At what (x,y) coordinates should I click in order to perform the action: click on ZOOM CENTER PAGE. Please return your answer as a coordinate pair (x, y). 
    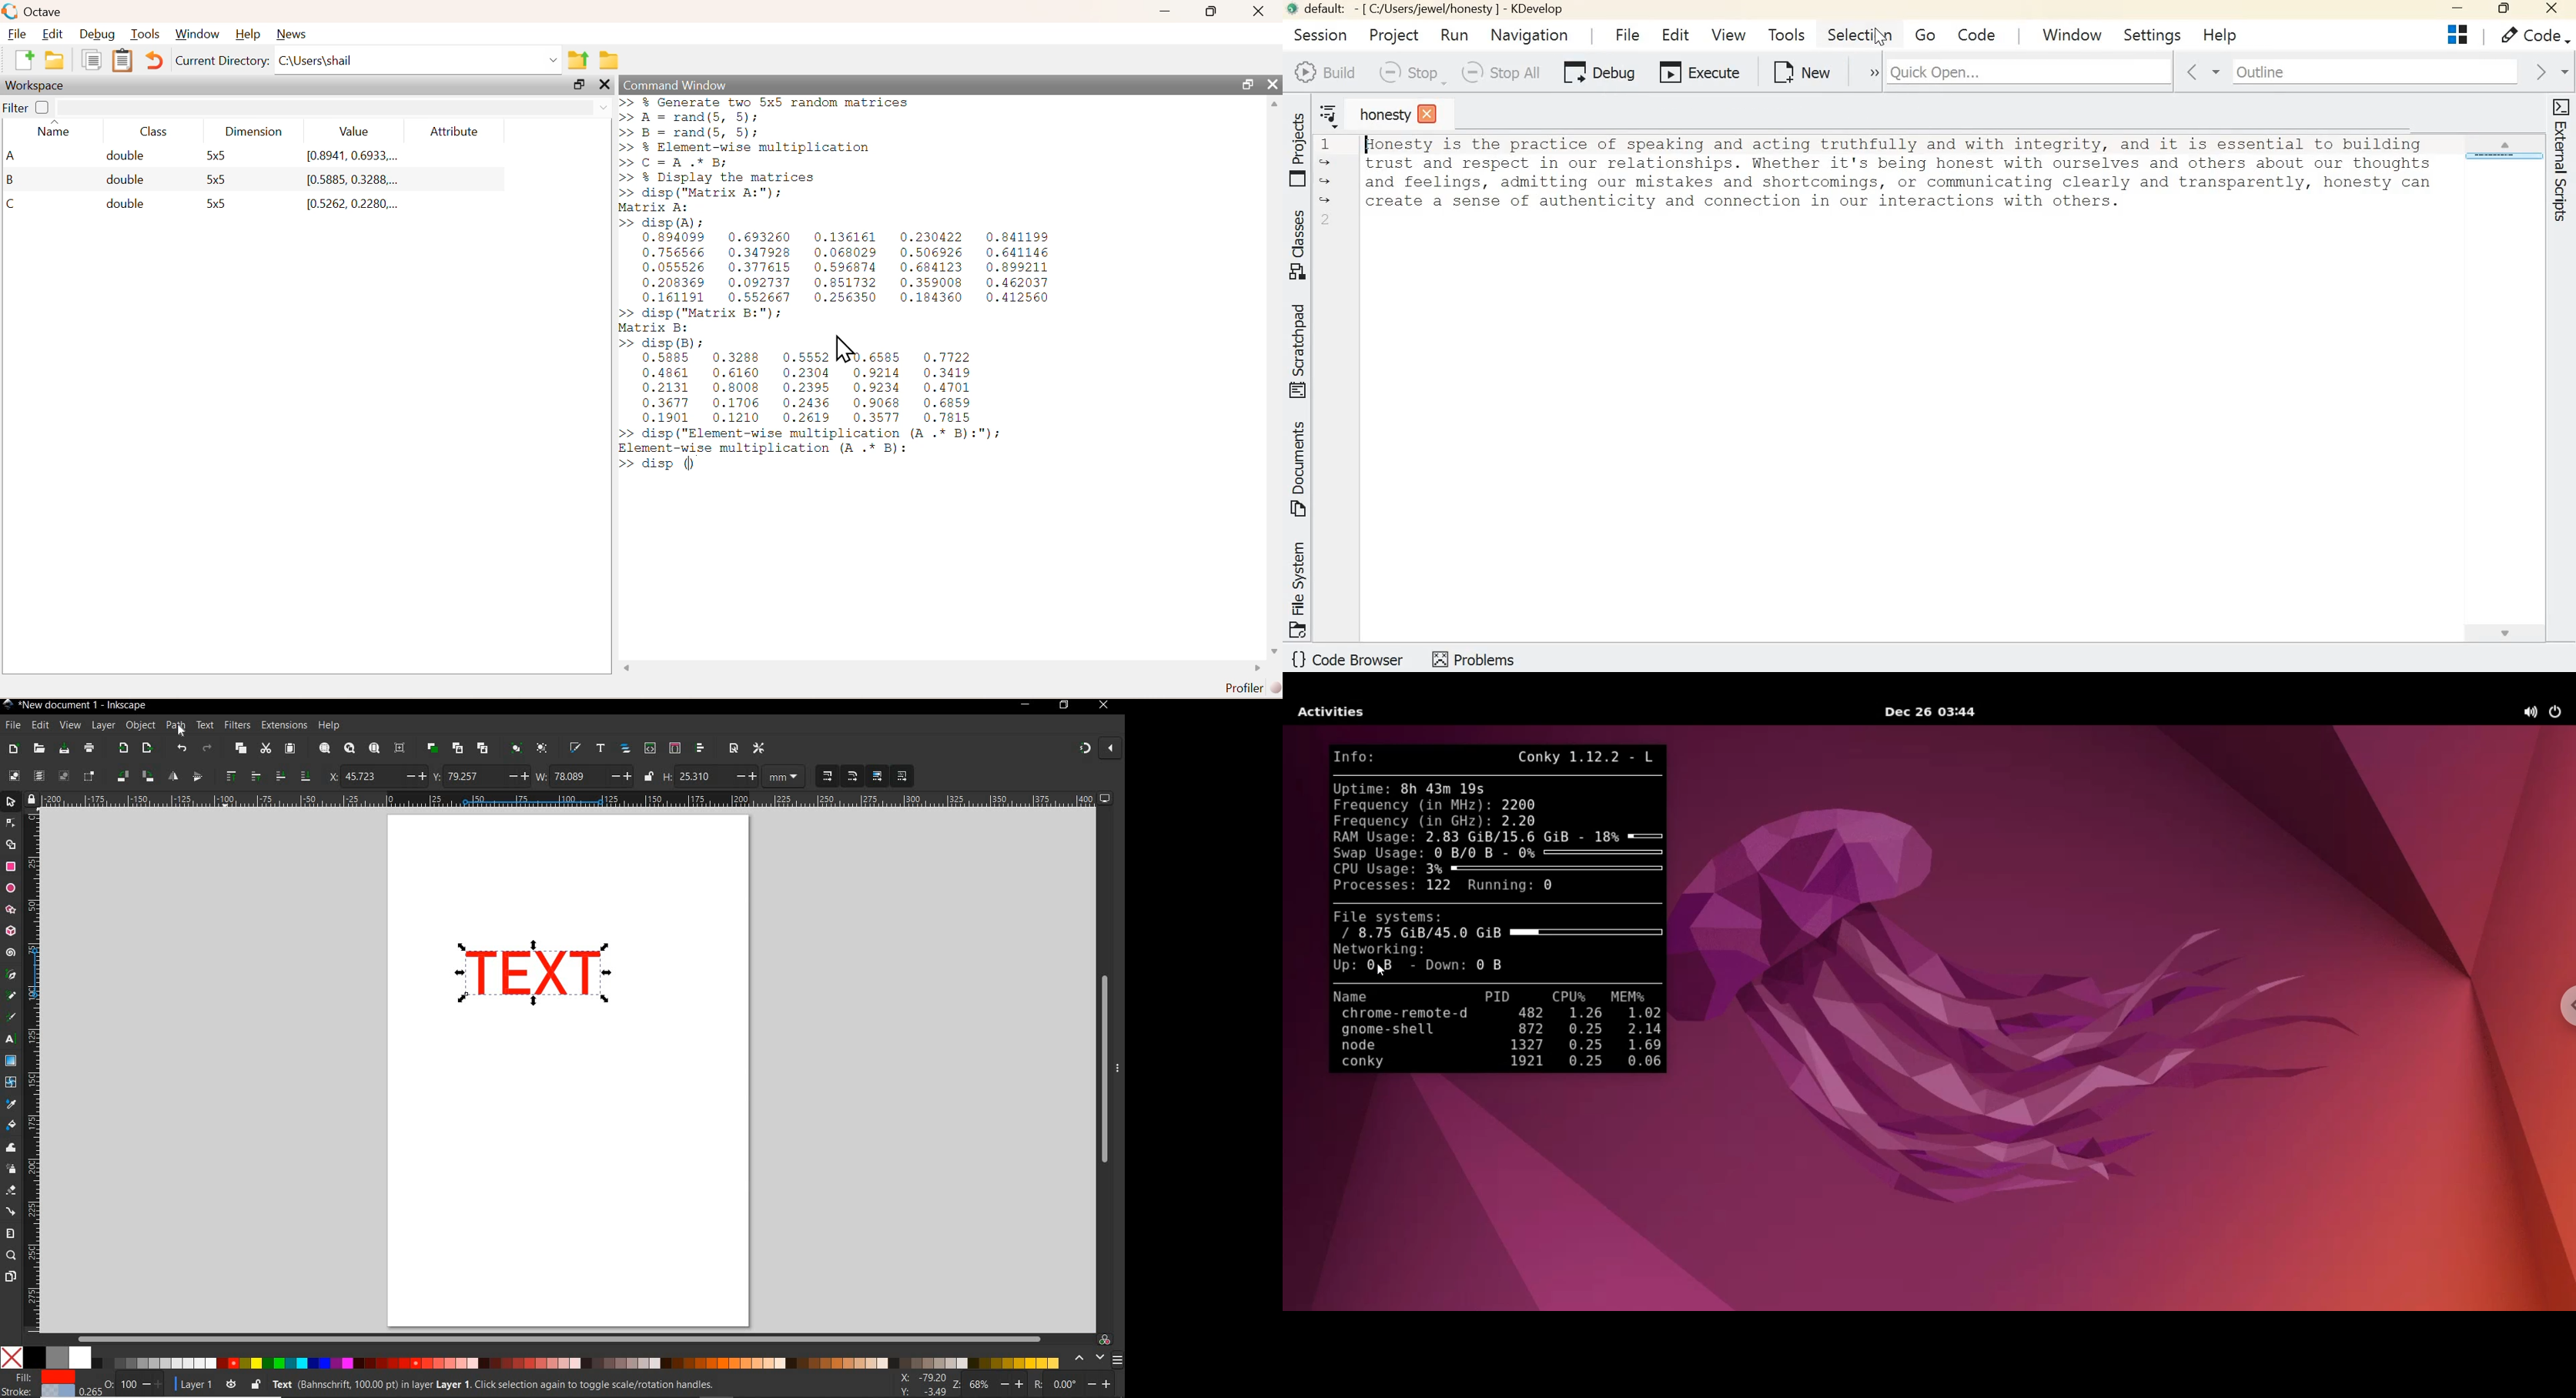
    Looking at the image, I should click on (400, 749).